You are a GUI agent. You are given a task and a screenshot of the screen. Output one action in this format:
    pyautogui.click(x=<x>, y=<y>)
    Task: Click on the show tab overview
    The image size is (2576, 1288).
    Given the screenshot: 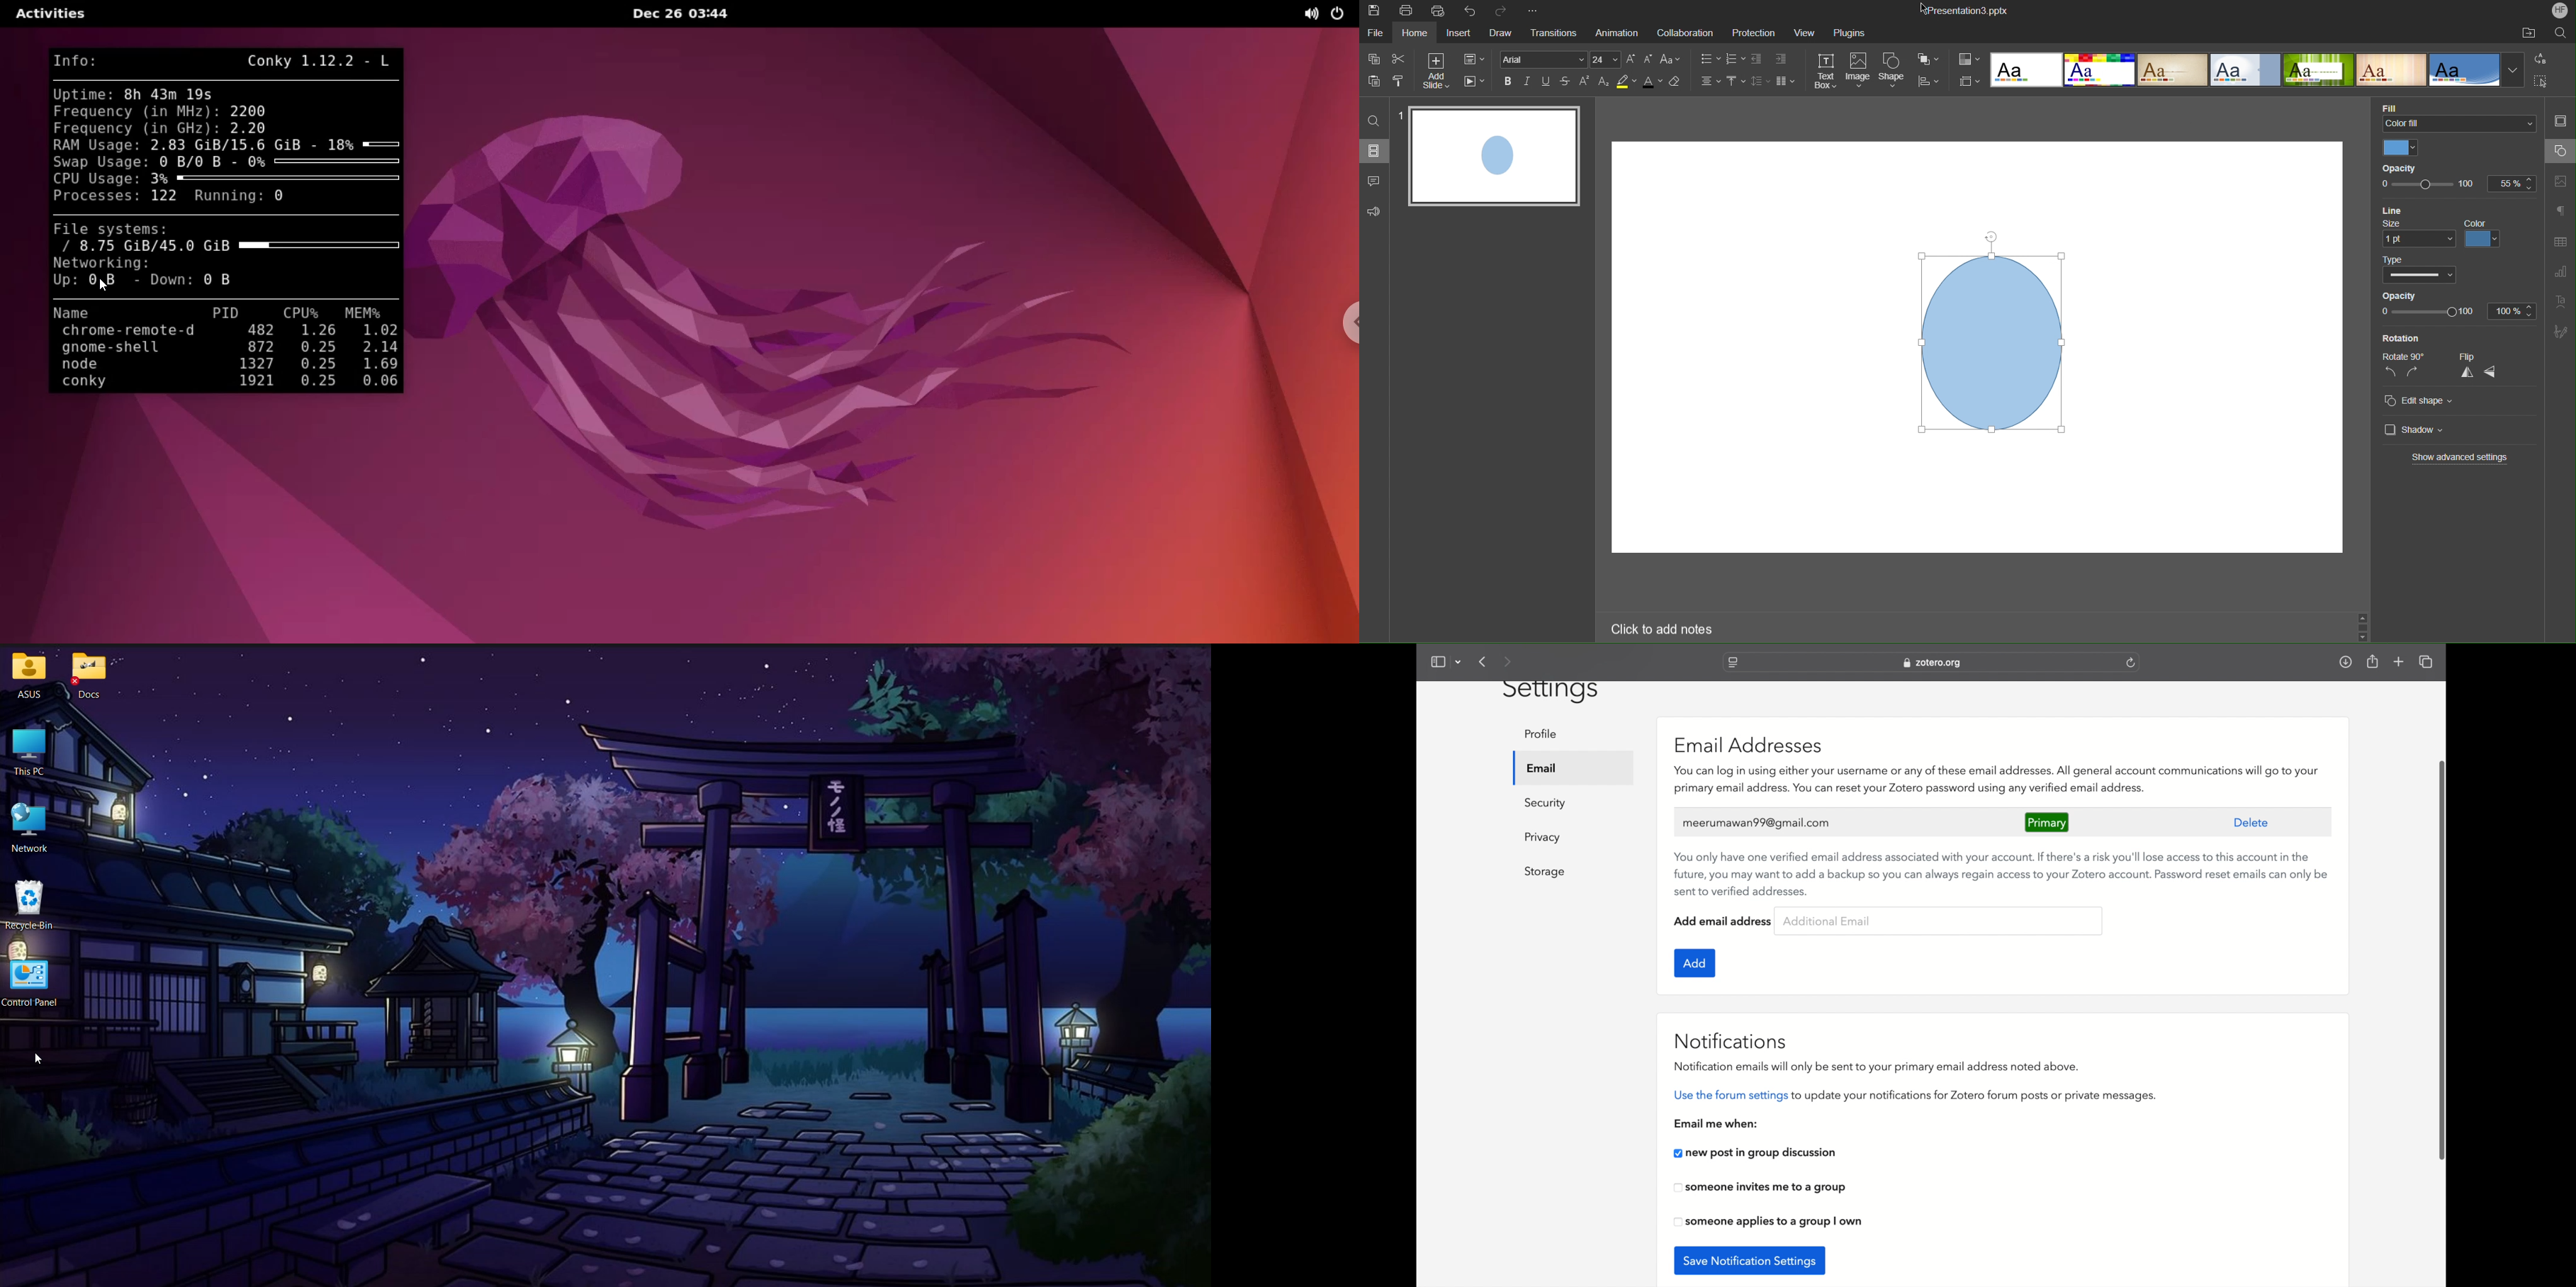 What is the action you would take?
    pyautogui.click(x=2426, y=661)
    